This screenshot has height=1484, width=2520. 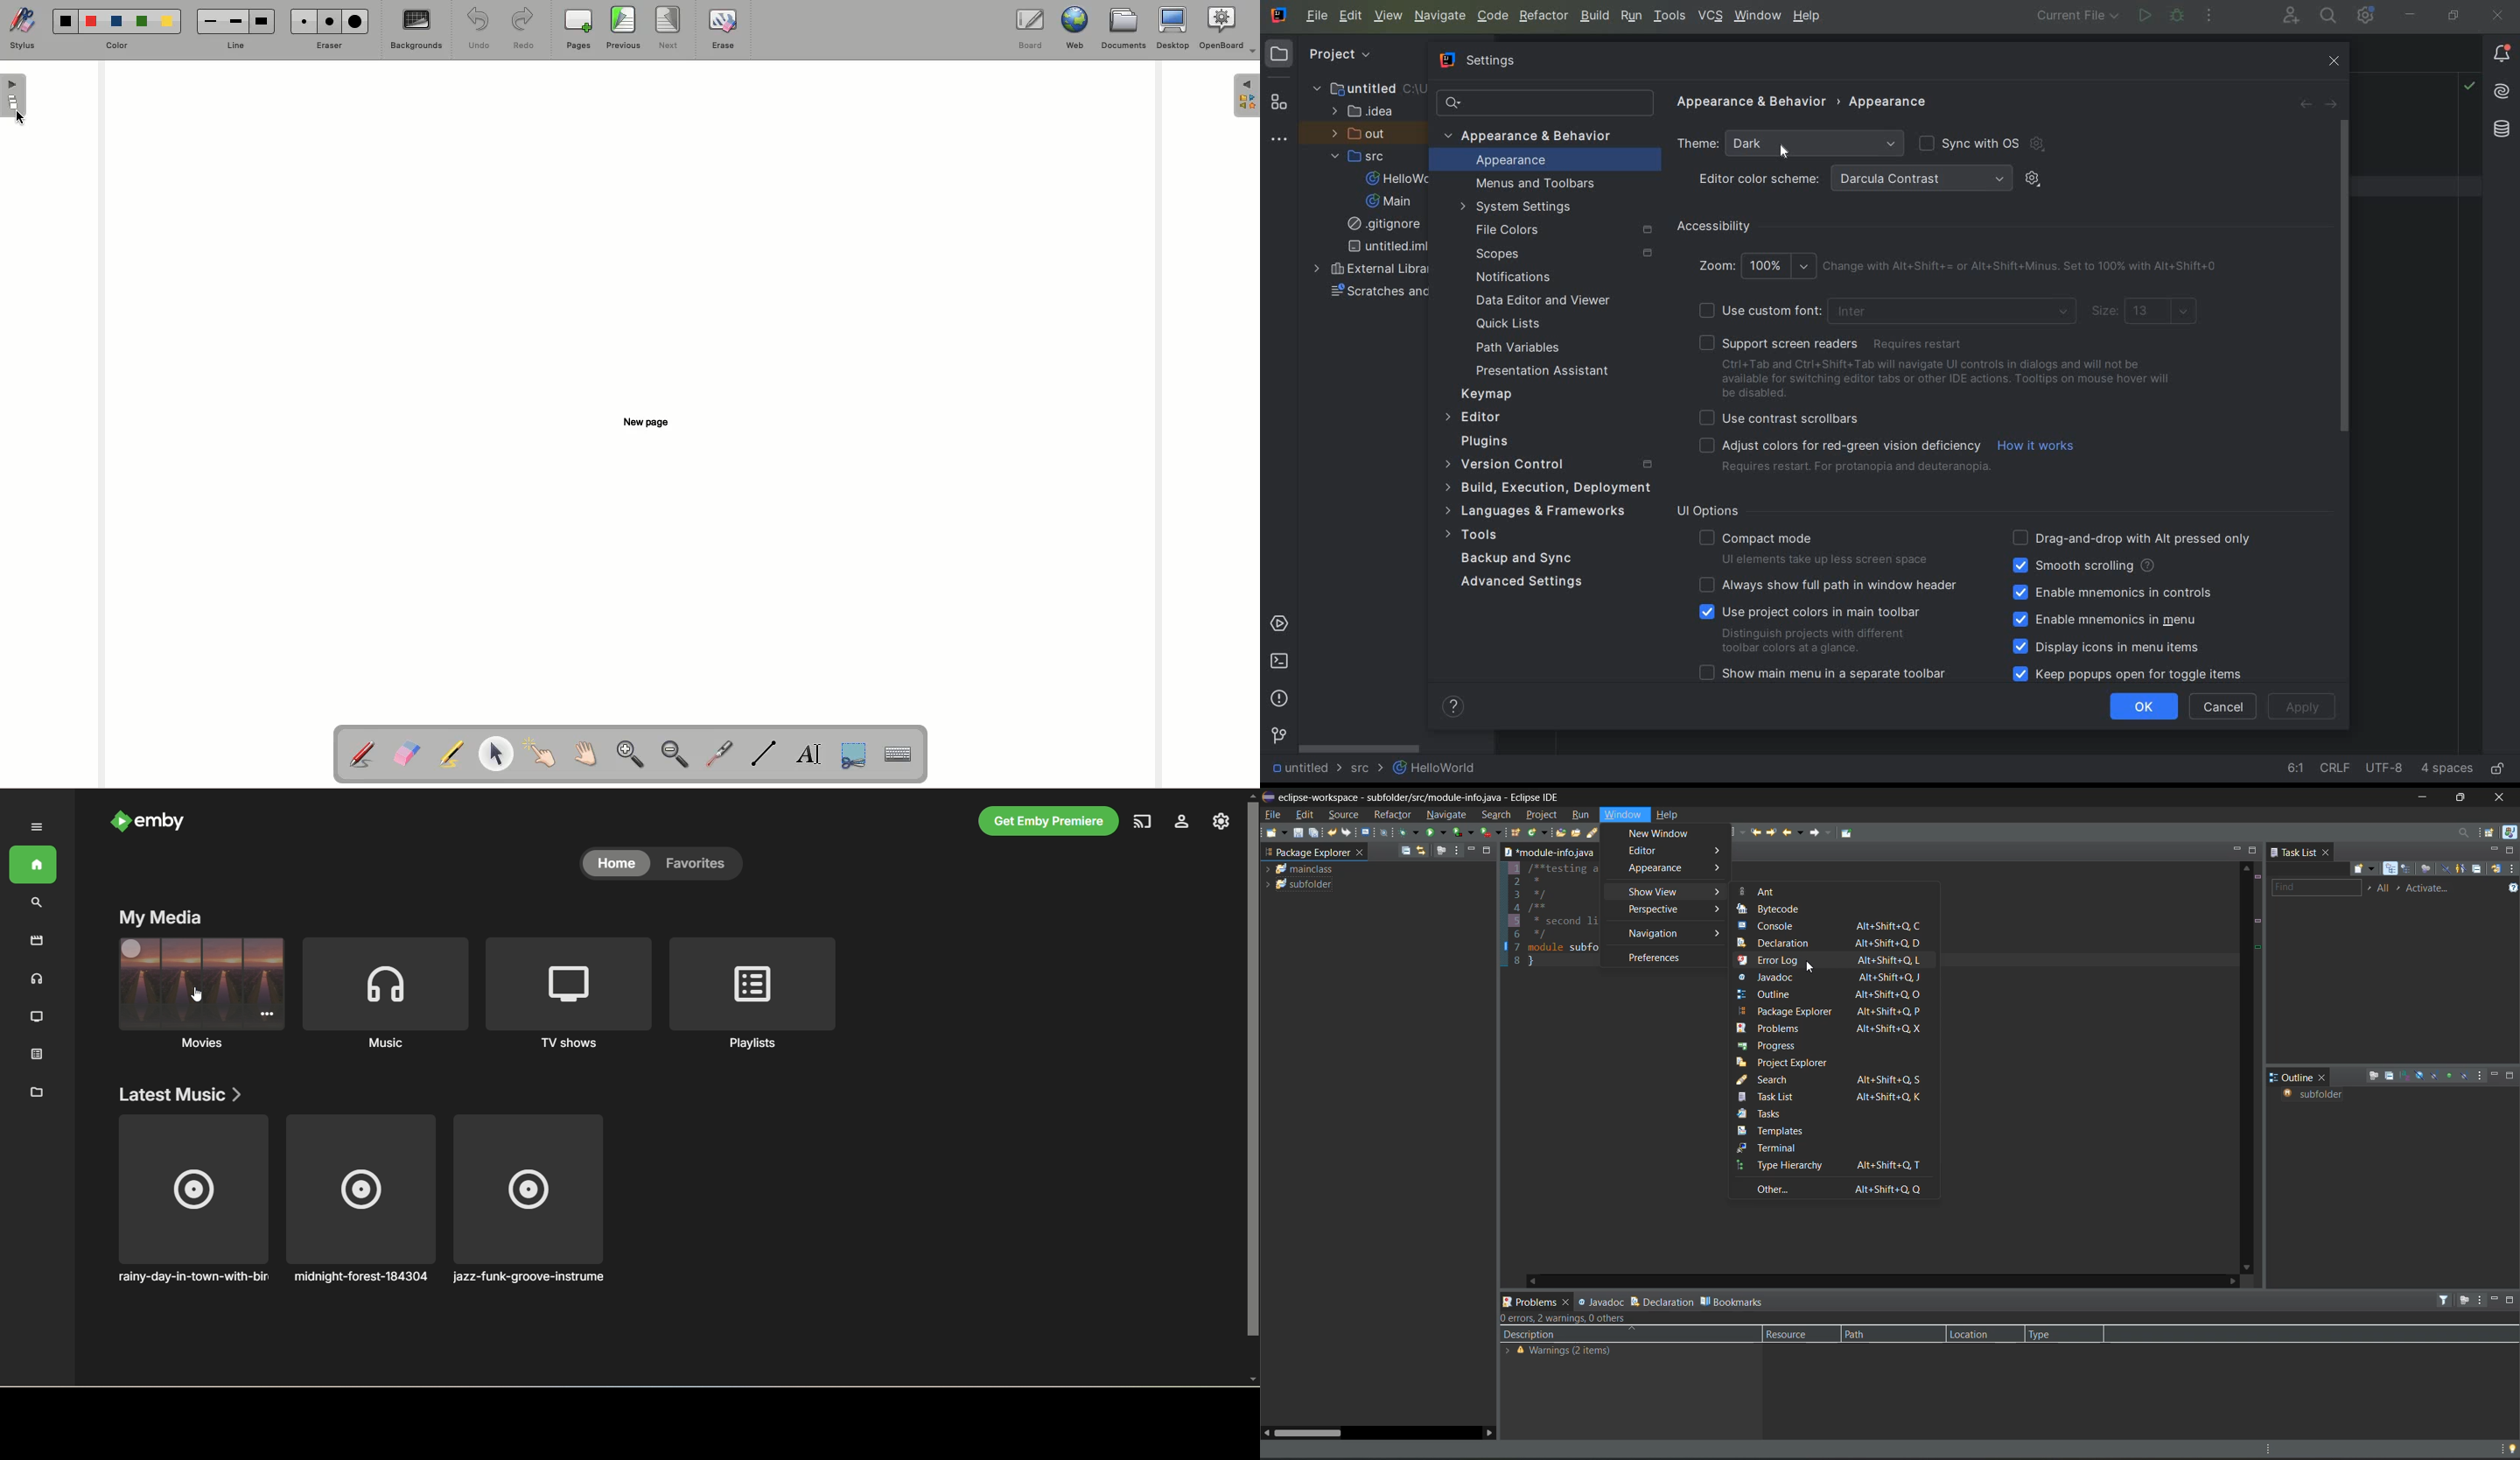 I want to click on forward, so click(x=1822, y=836).